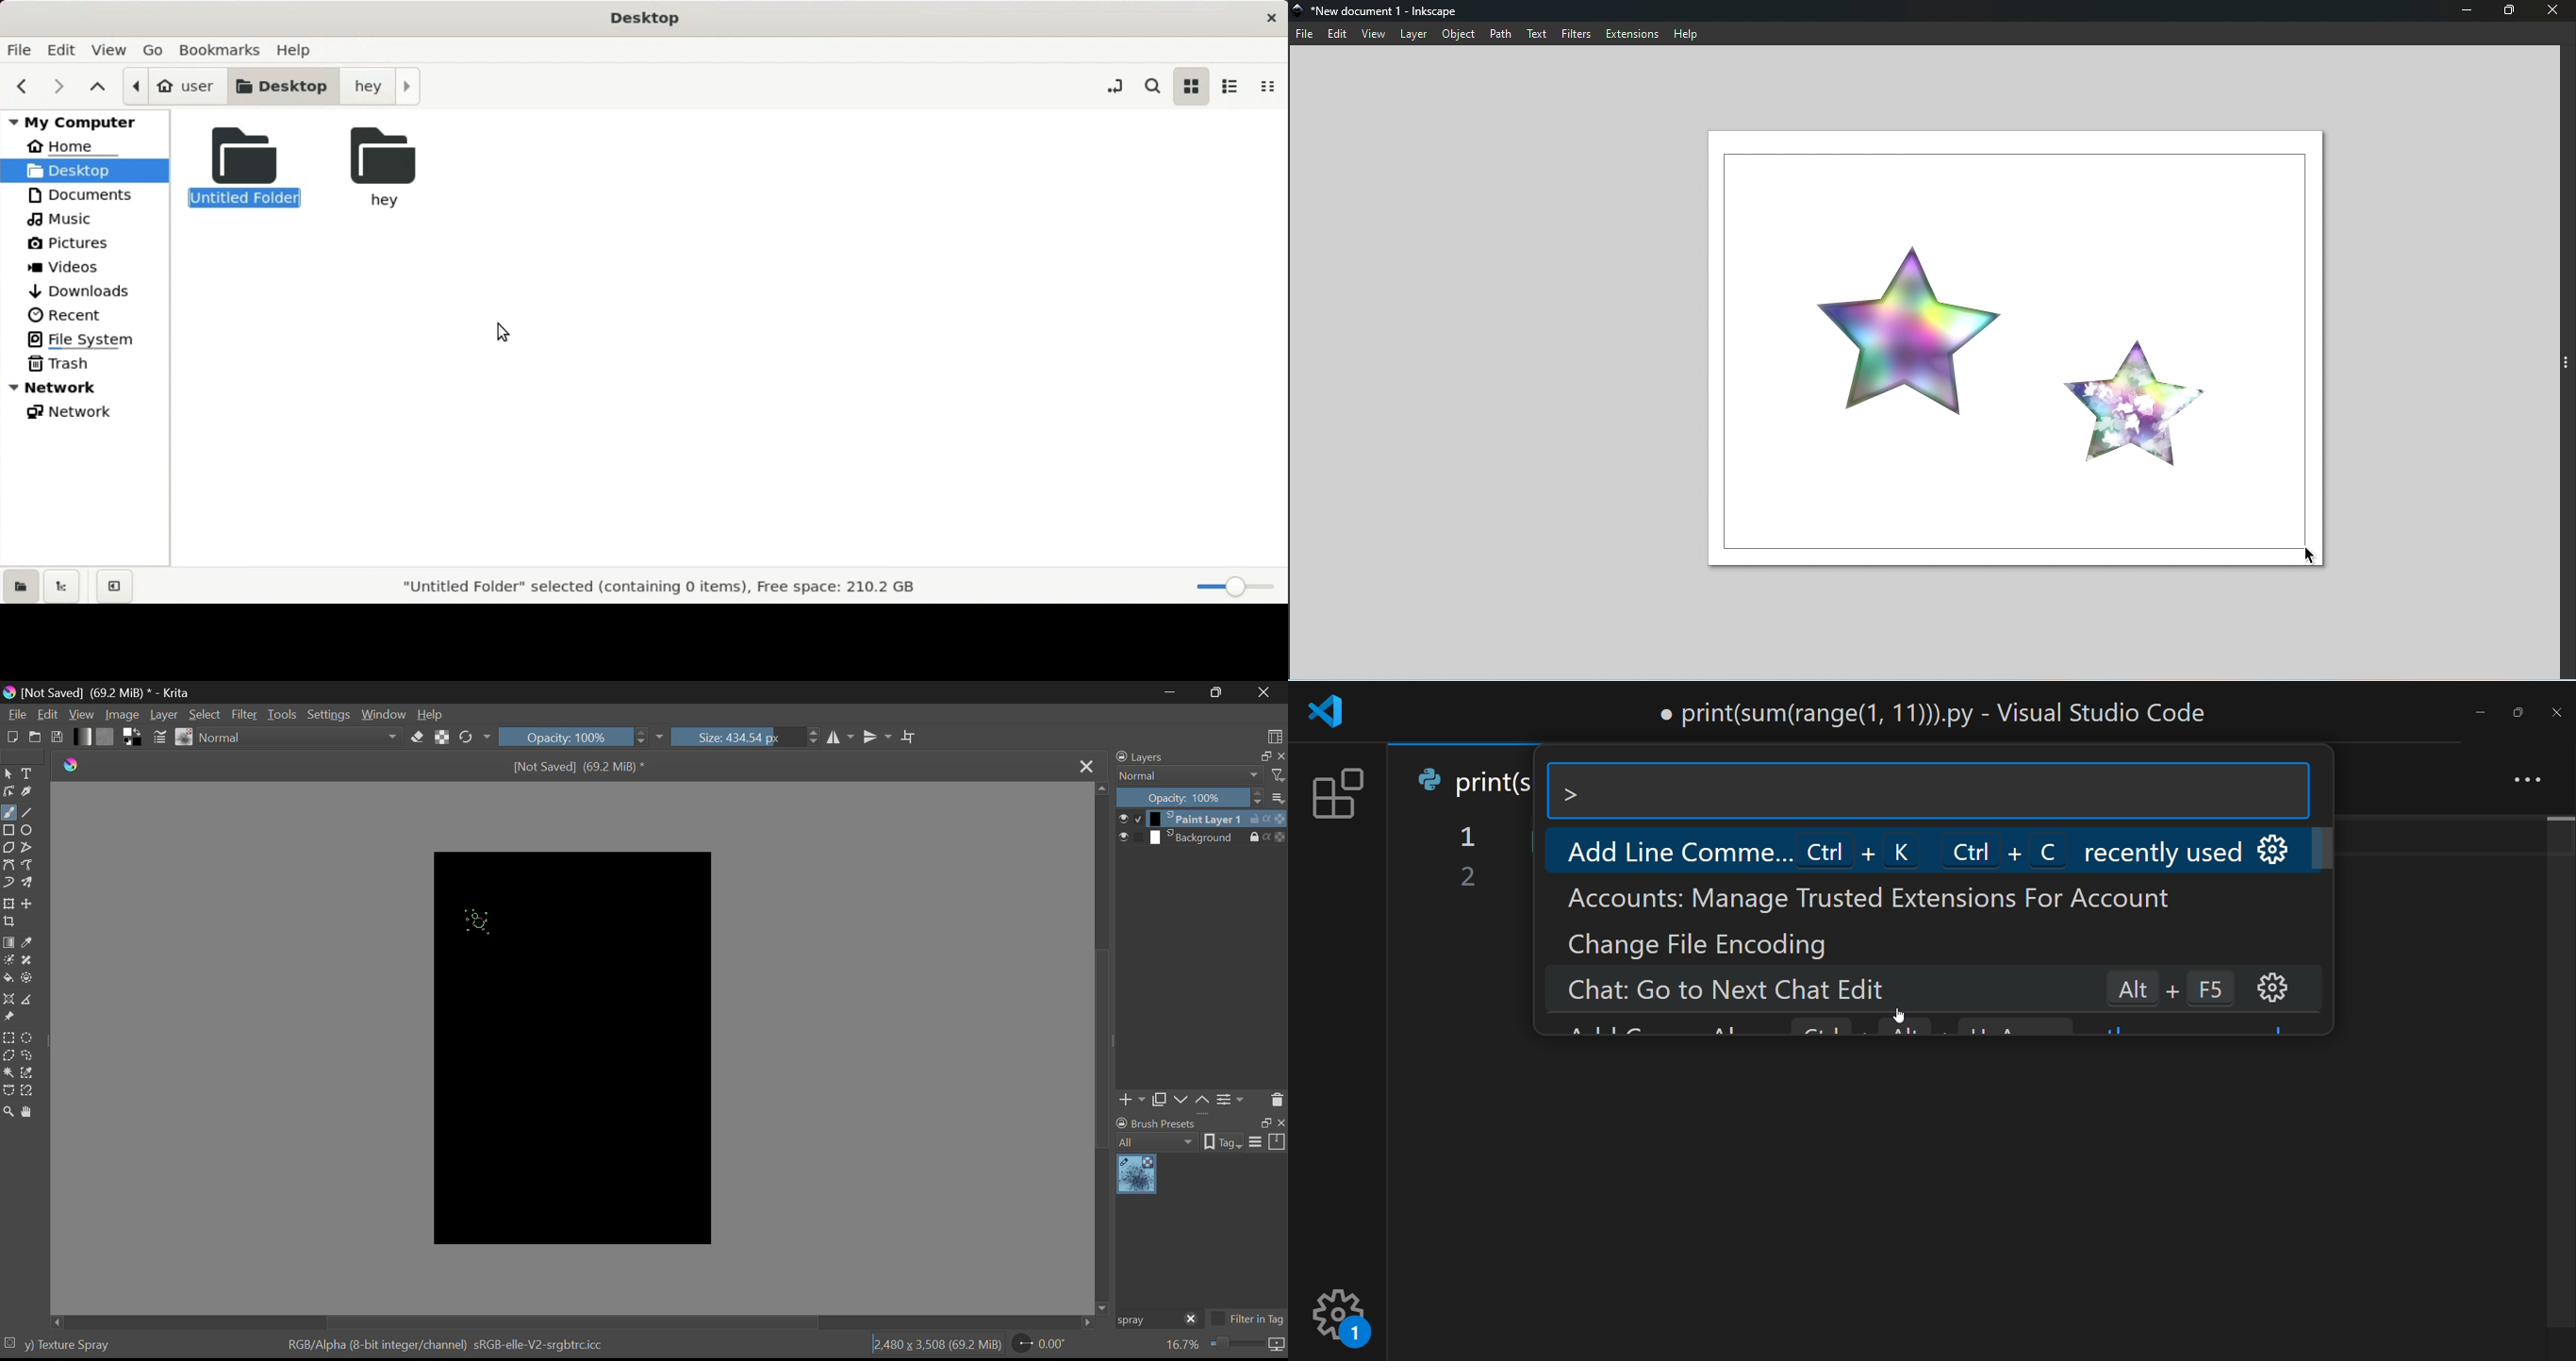 Image resolution: width=2576 pixels, height=1372 pixels. What do you see at coordinates (126, 713) in the screenshot?
I see `Image` at bounding box center [126, 713].